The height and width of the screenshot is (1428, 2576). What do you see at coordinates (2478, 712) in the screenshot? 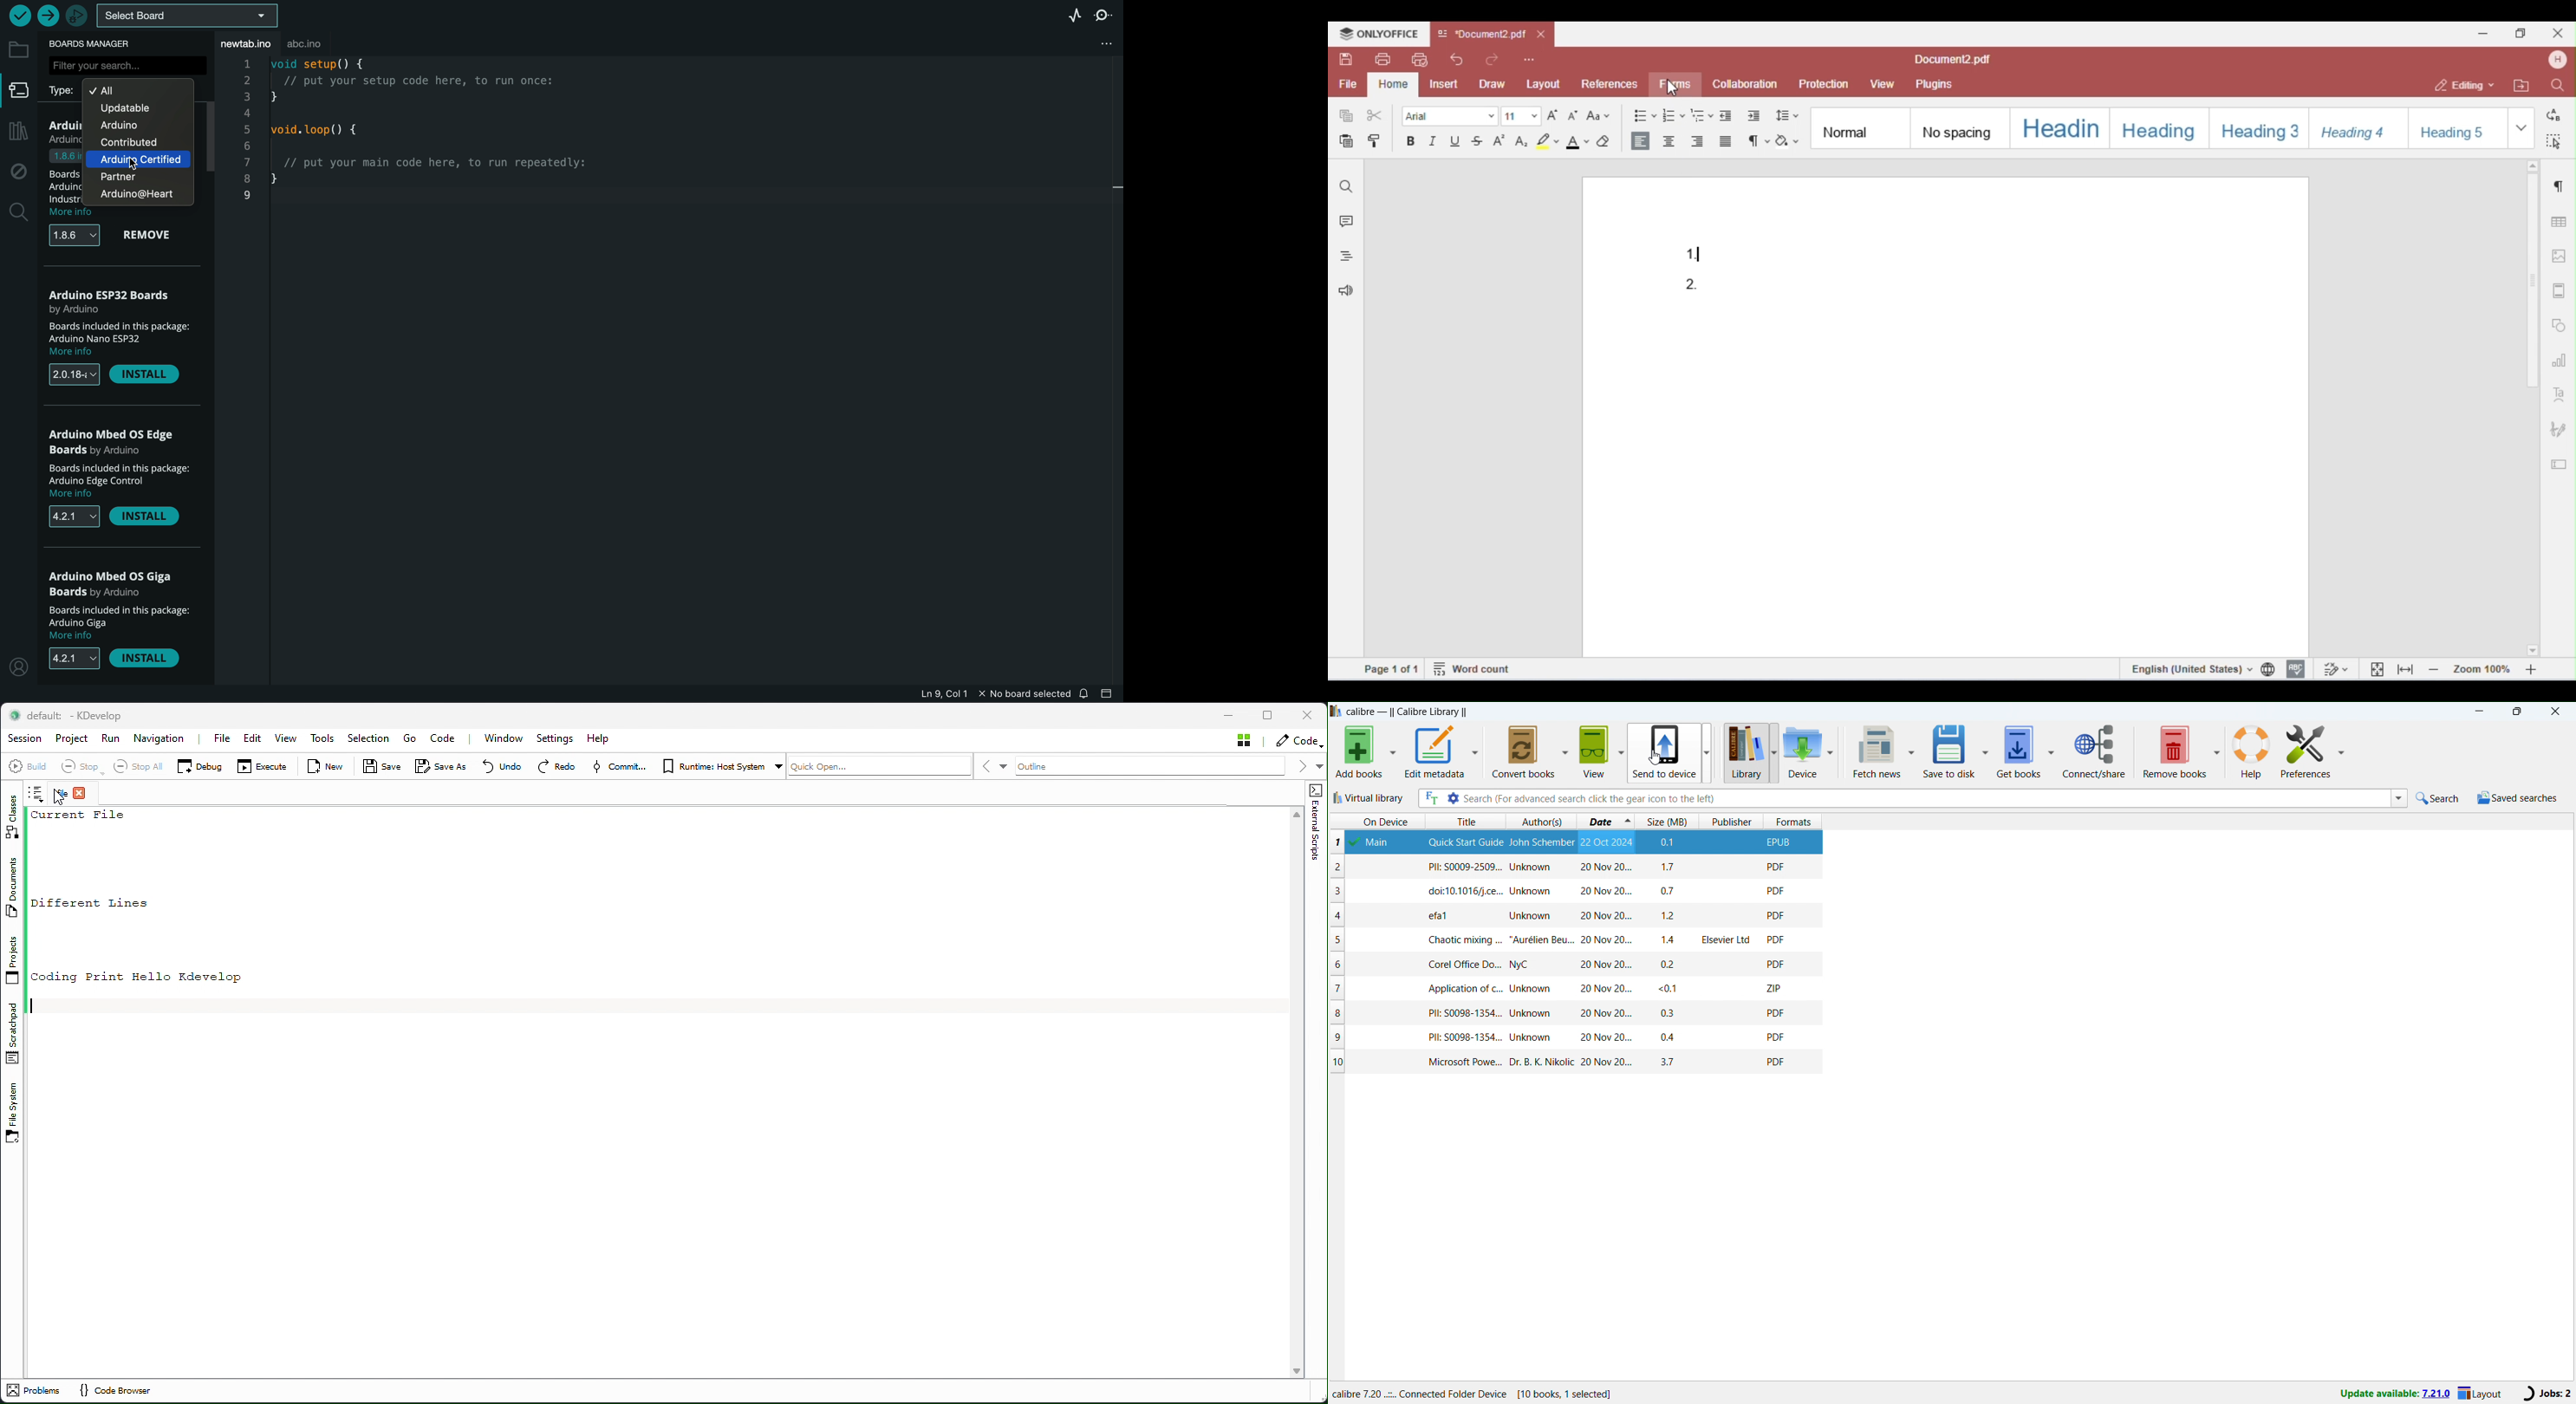
I see `minimize` at bounding box center [2478, 712].